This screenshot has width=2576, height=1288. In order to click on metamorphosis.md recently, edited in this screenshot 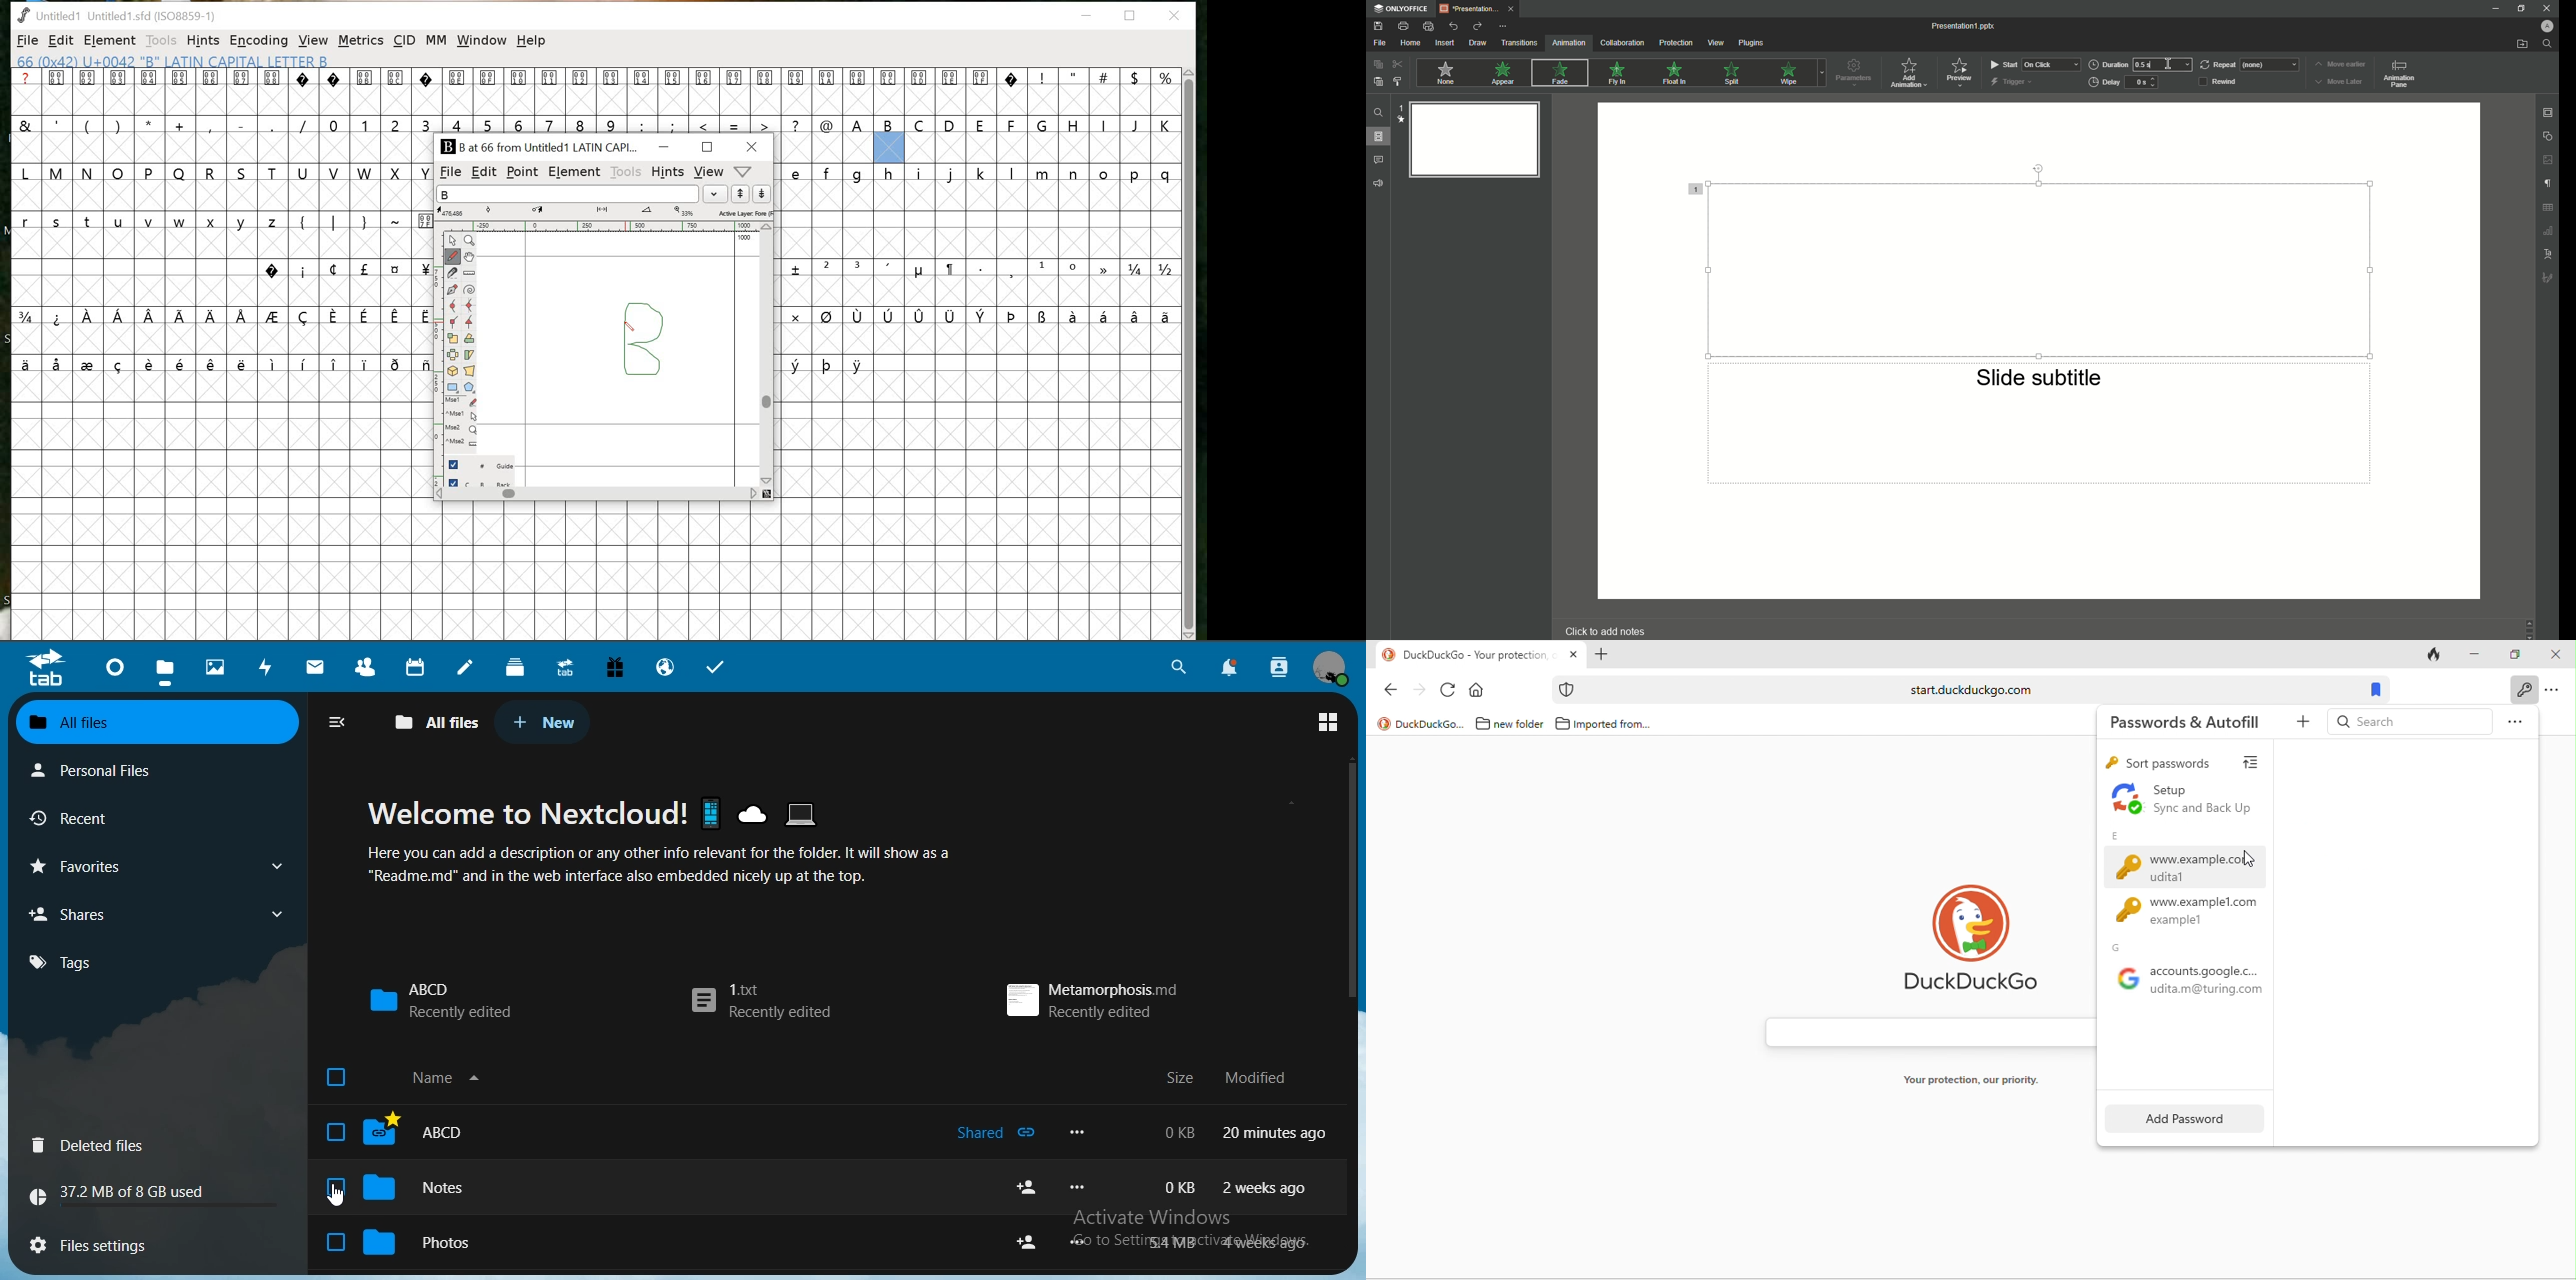, I will do `click(1093, 997)`.